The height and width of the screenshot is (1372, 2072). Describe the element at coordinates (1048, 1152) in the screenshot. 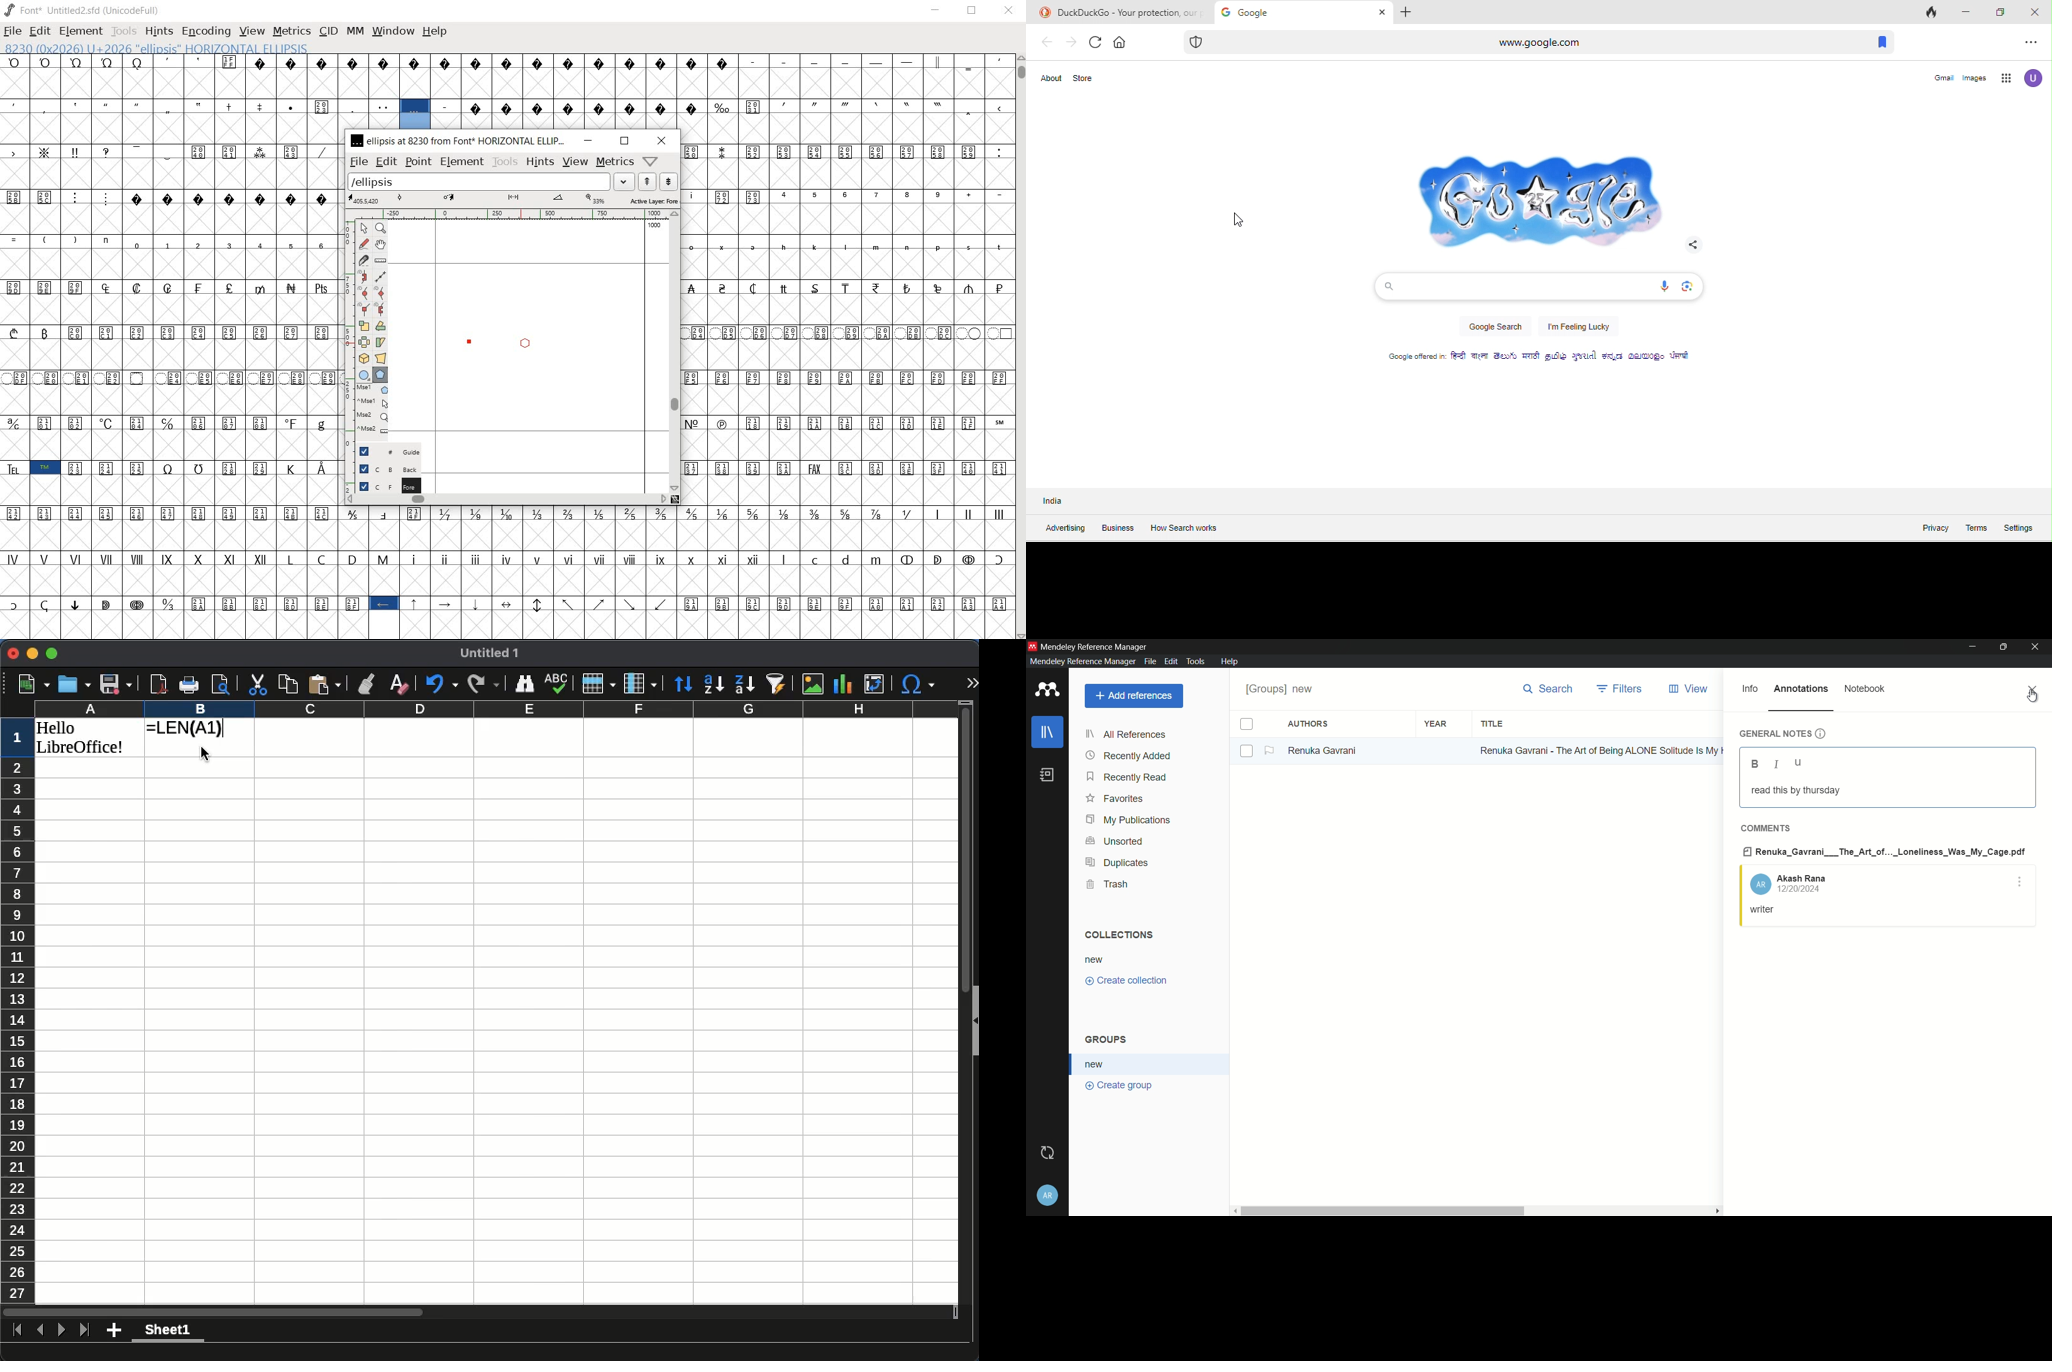

I see `sync` at that location.